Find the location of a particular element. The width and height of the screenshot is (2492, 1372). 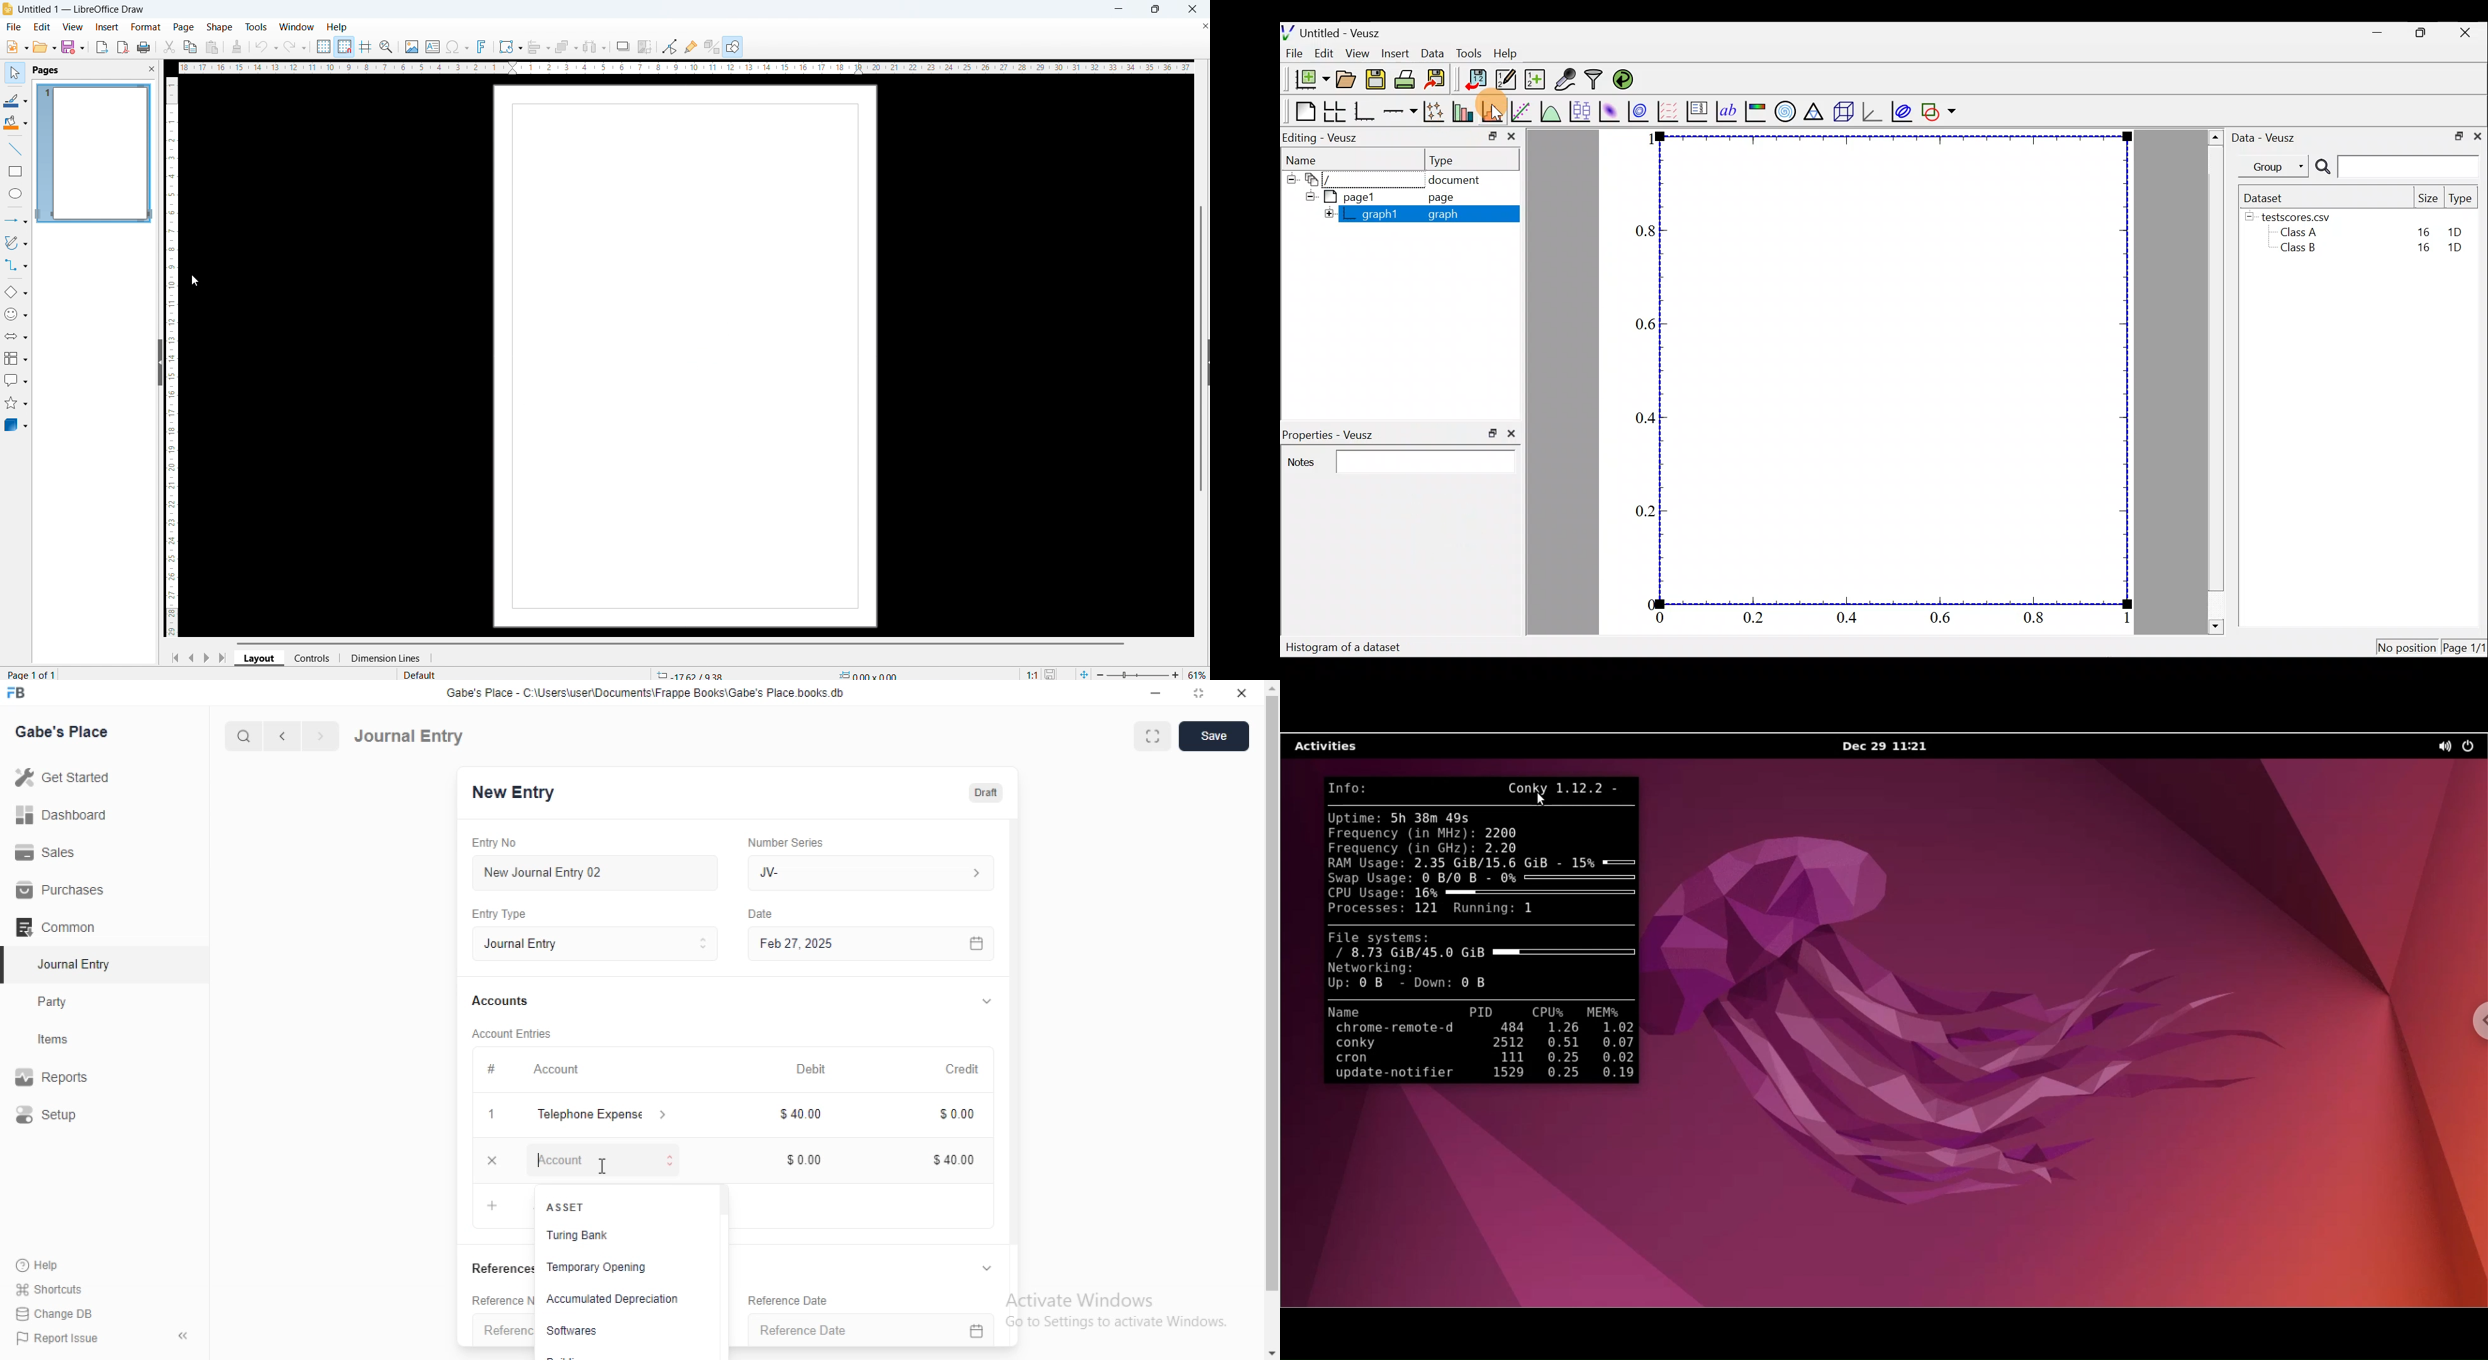

File is located at coordinates (1296, 53).